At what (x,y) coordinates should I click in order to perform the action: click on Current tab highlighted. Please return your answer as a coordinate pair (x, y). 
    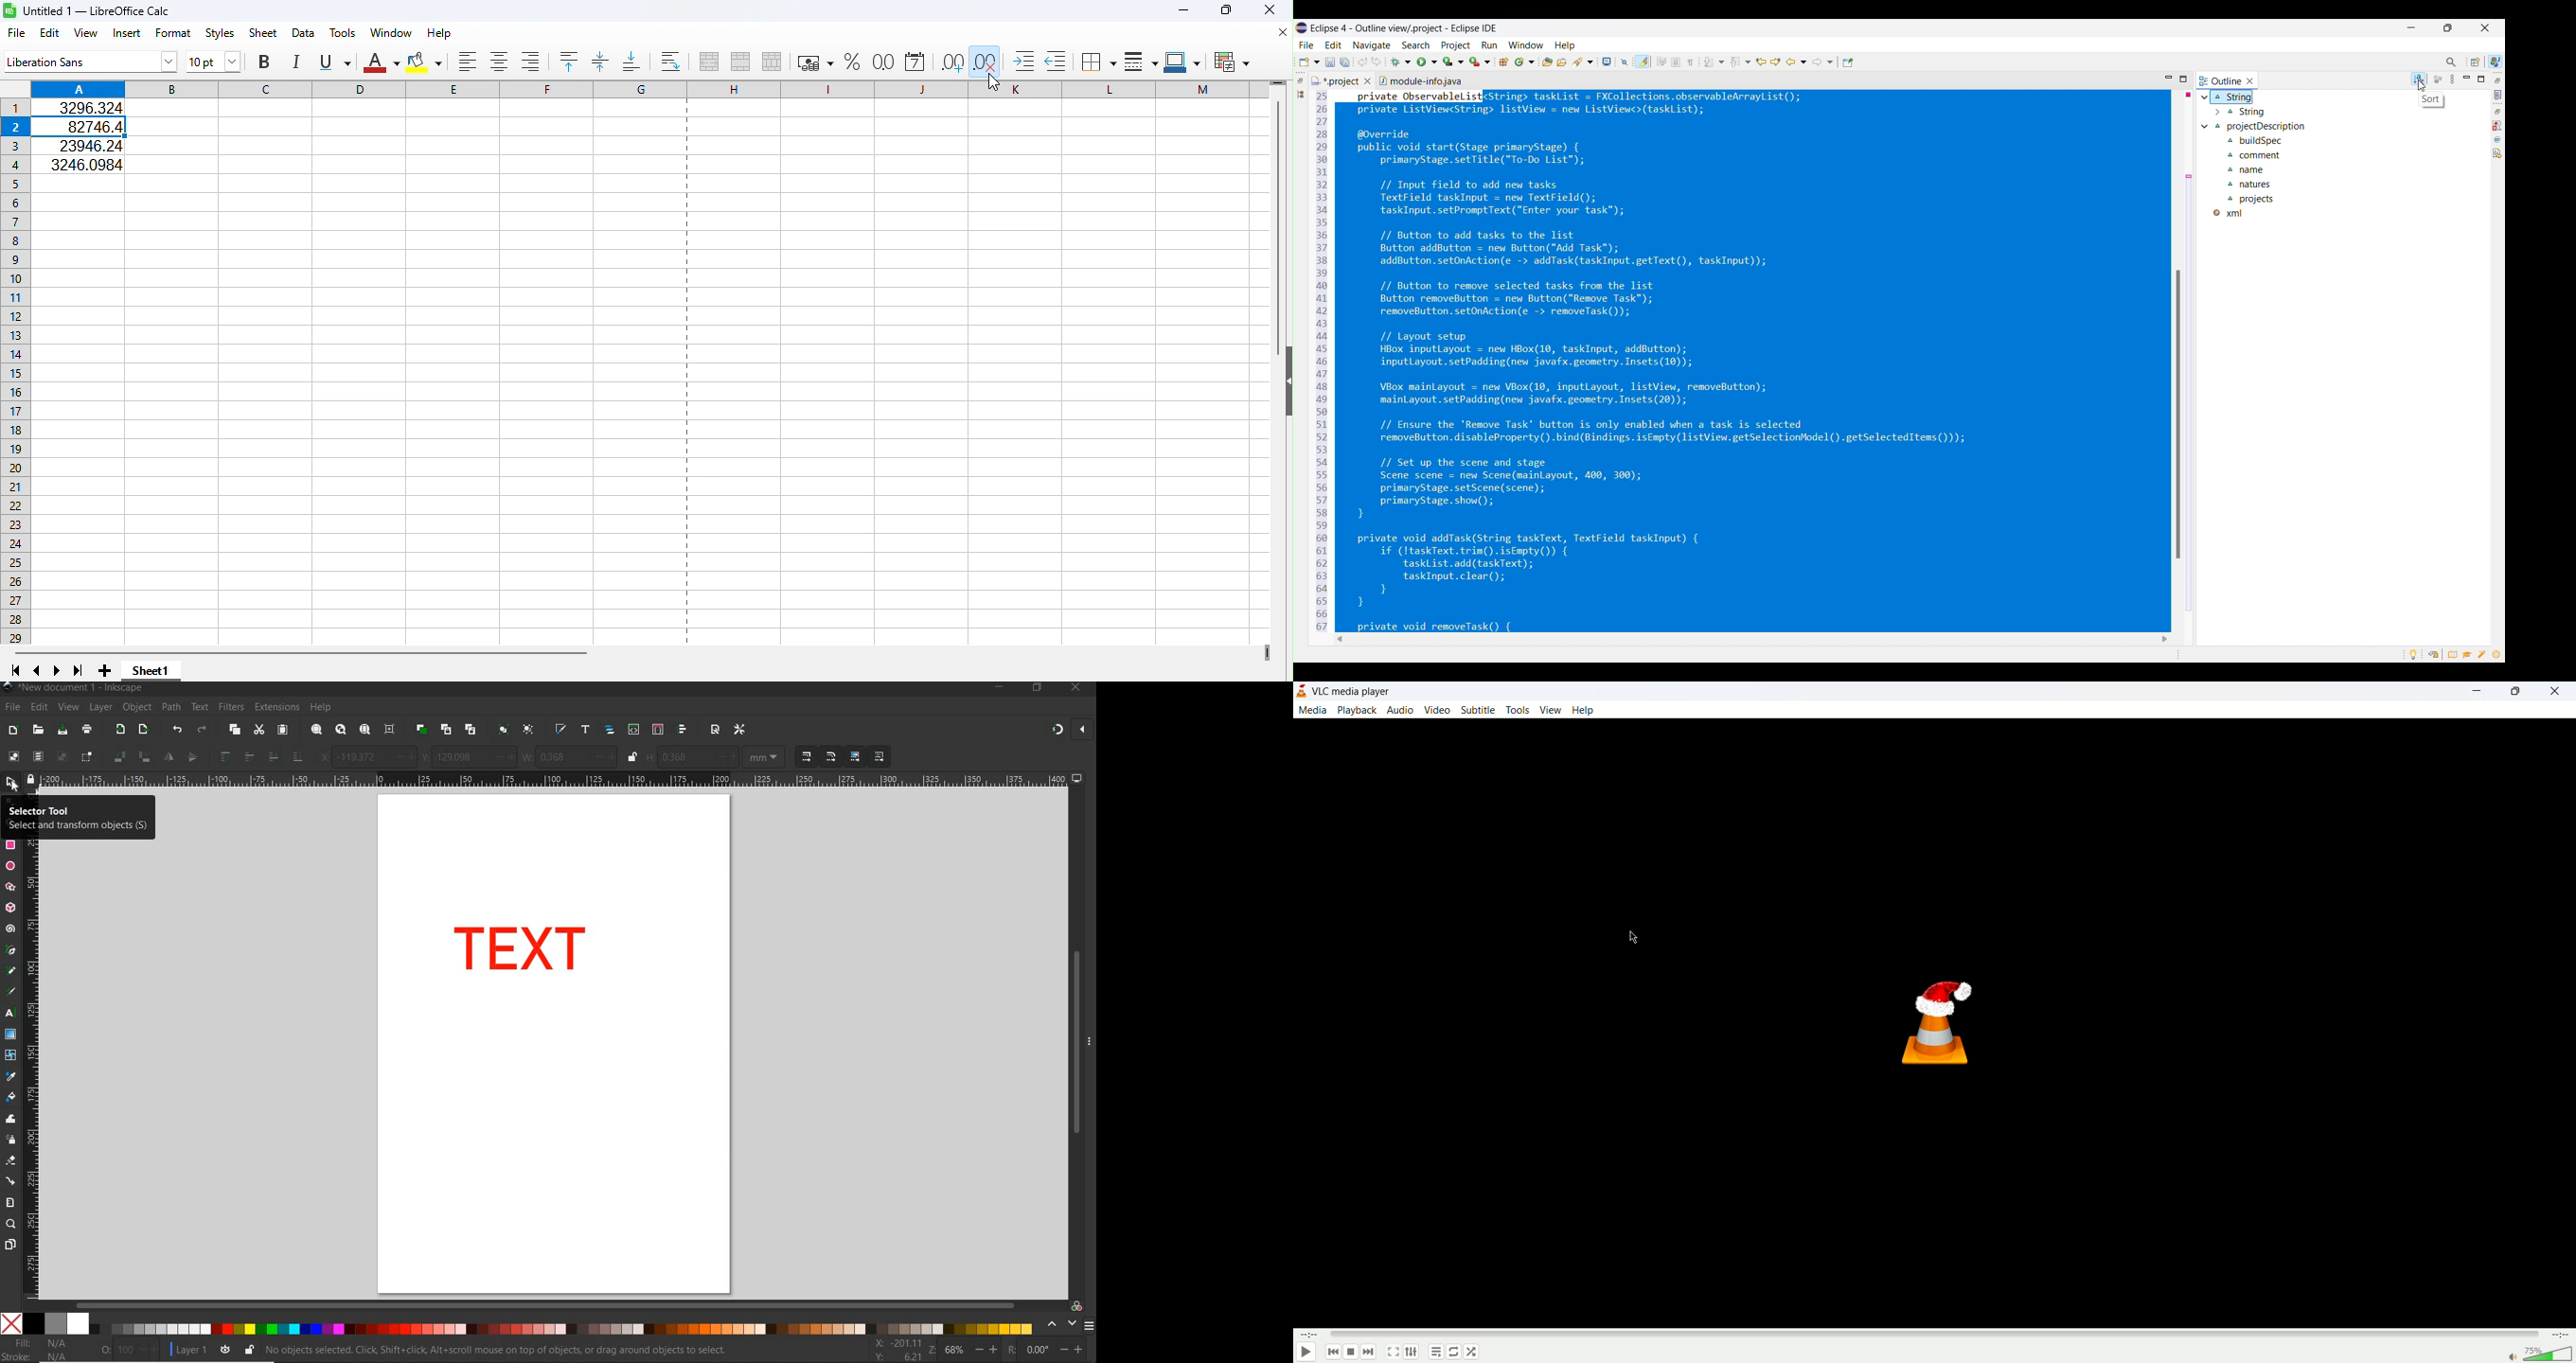
    Looking at the image, I should click on (1335, 80).